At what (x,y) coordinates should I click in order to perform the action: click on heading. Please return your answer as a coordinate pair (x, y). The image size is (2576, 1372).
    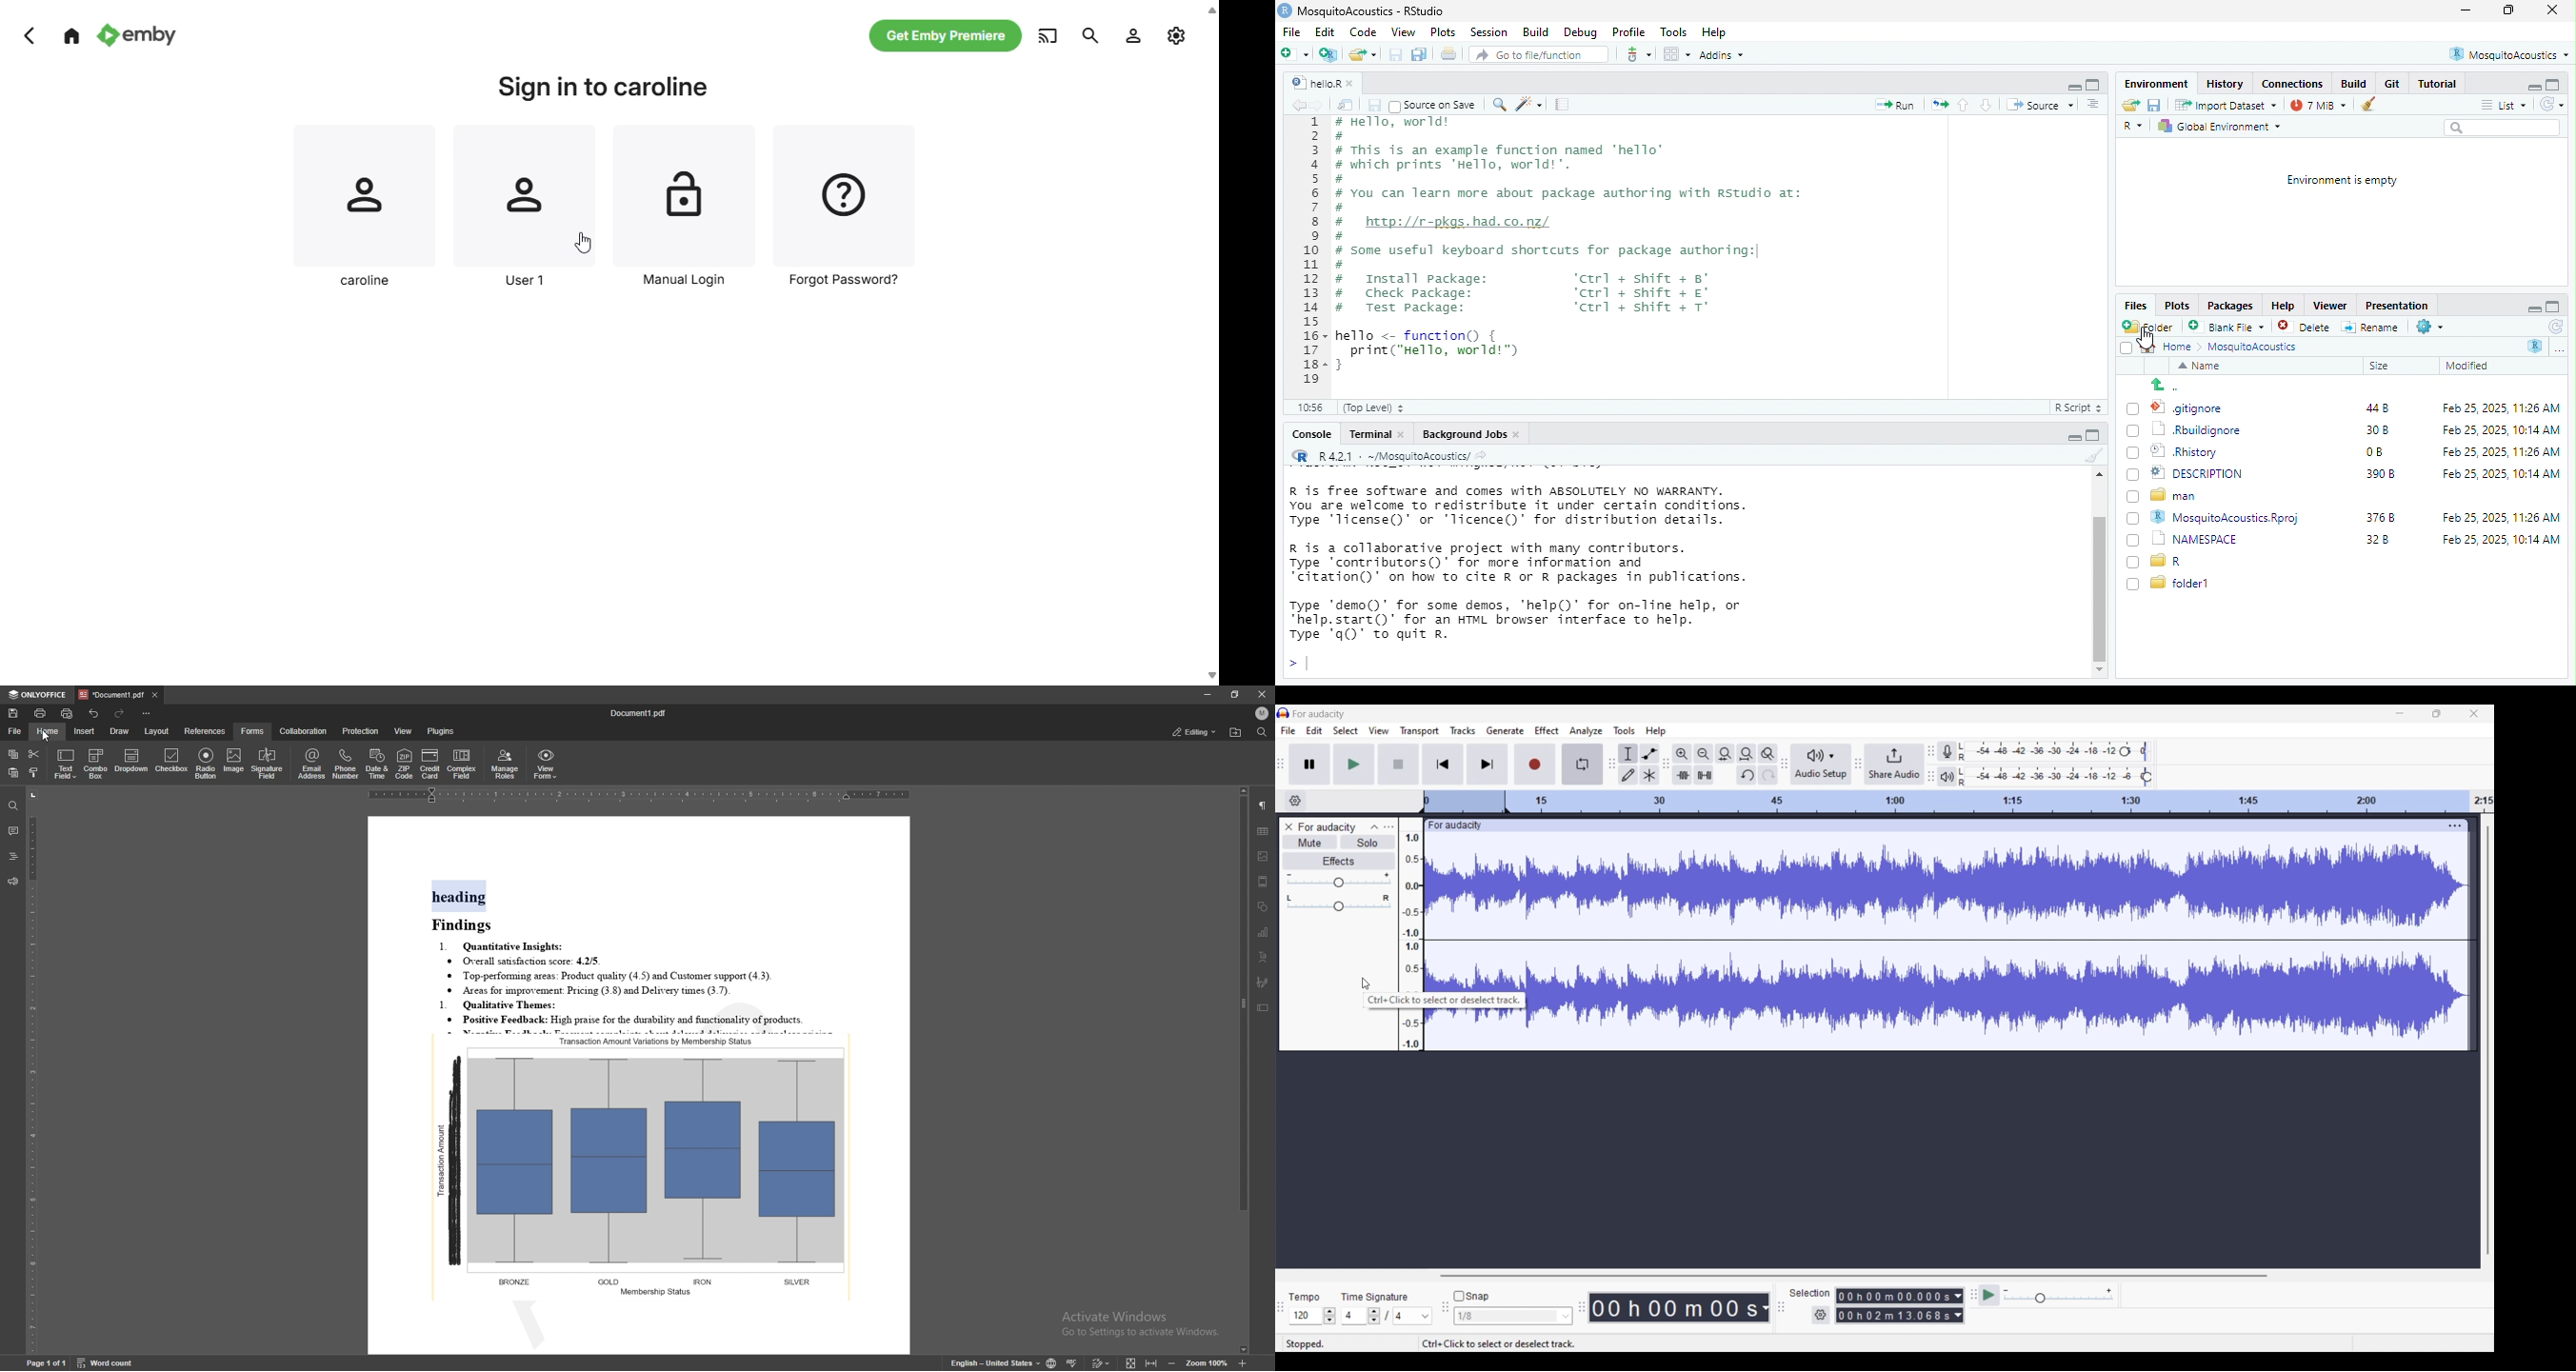
    Looking at the image, I should click on (13, 857).